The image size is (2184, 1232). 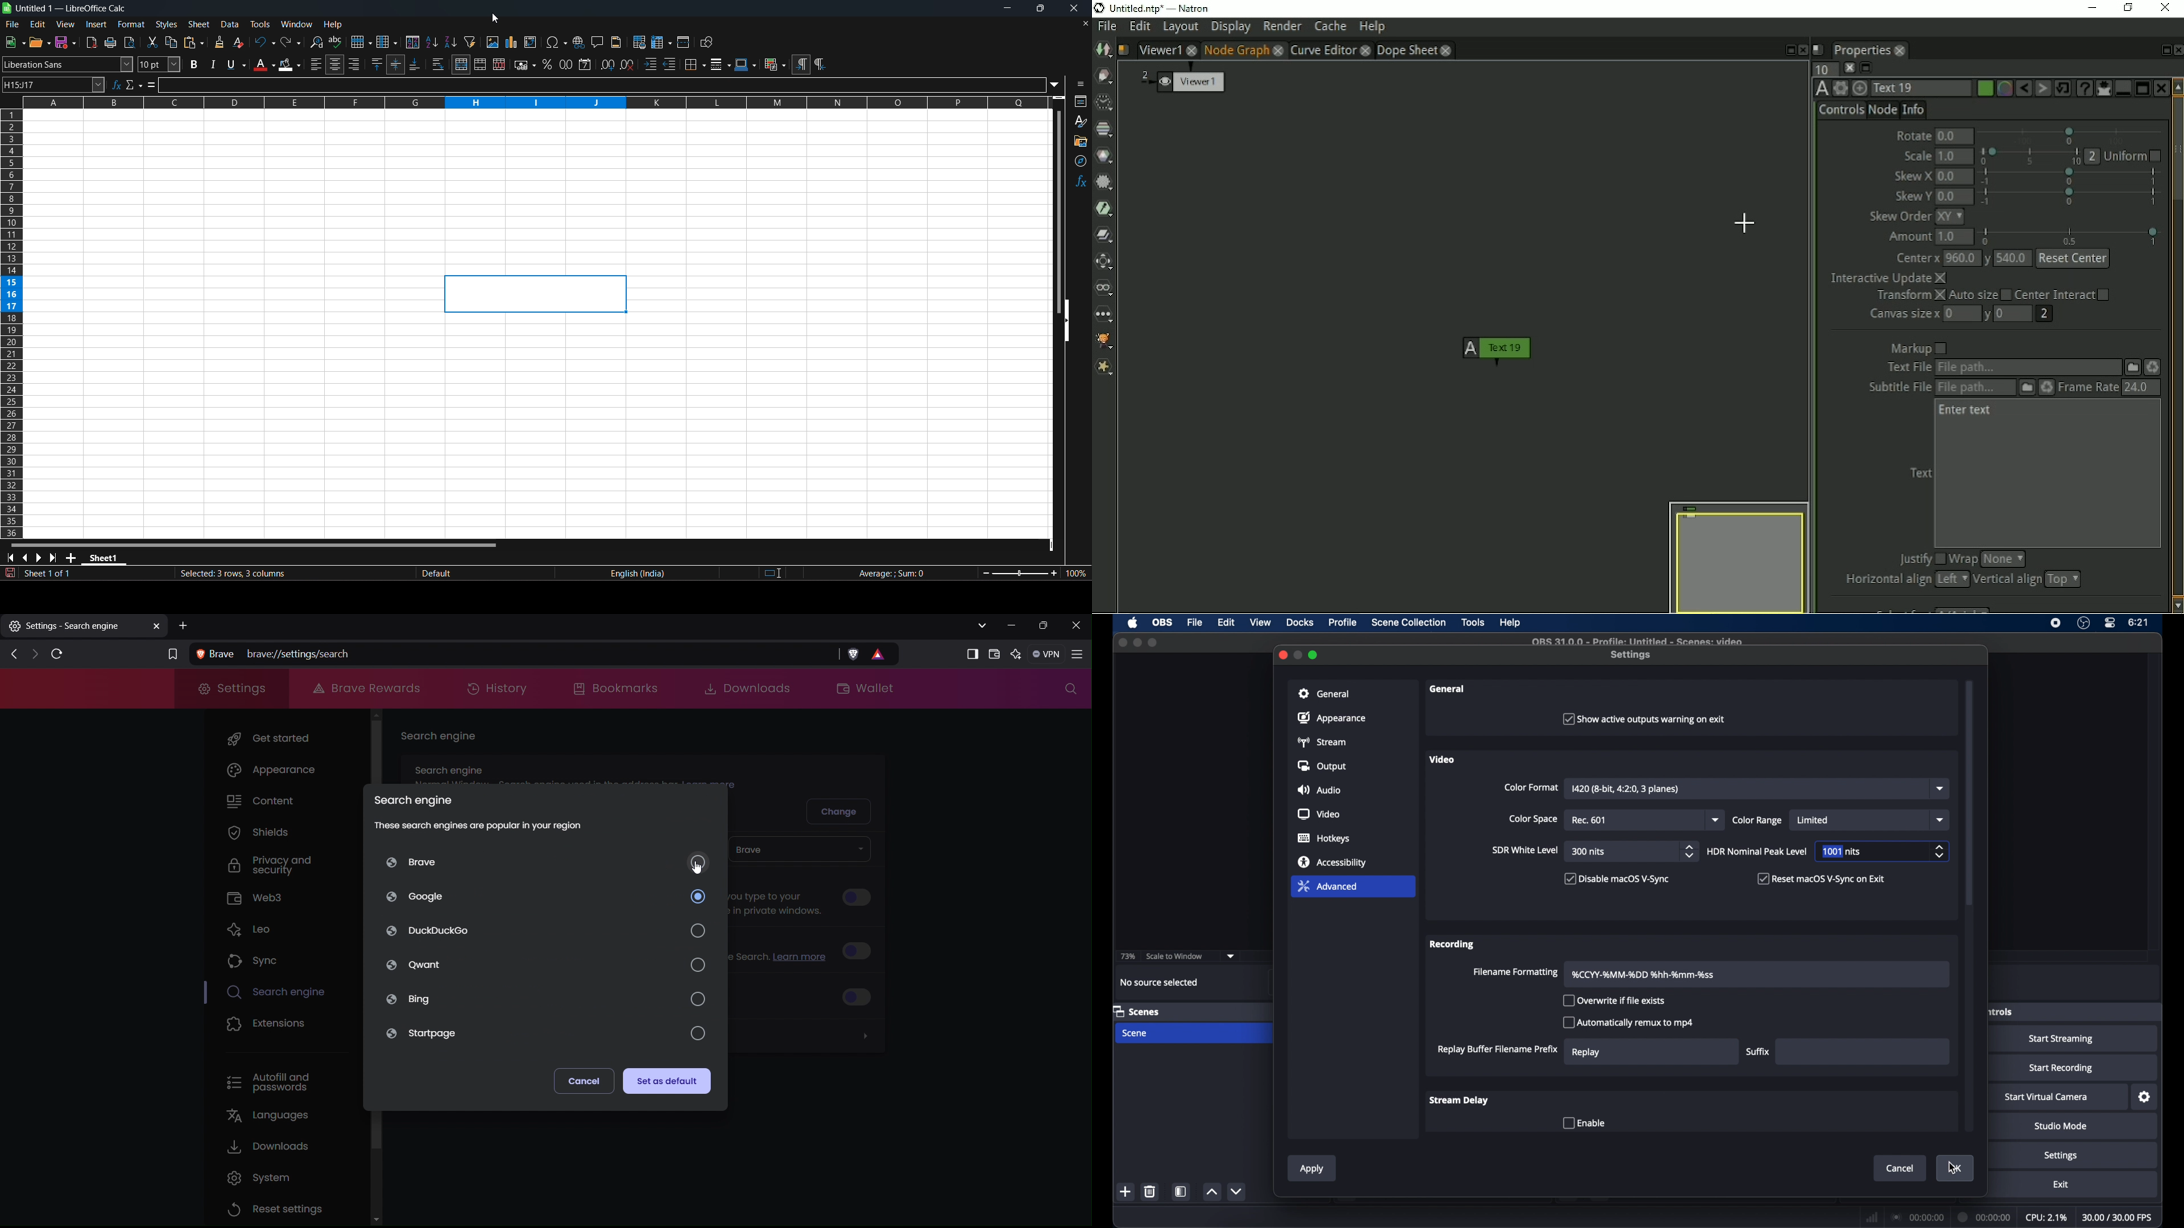 What do you see at coordinates (261, 25) in the screenshot?
I see `tools` at bounding box center [261, 25].